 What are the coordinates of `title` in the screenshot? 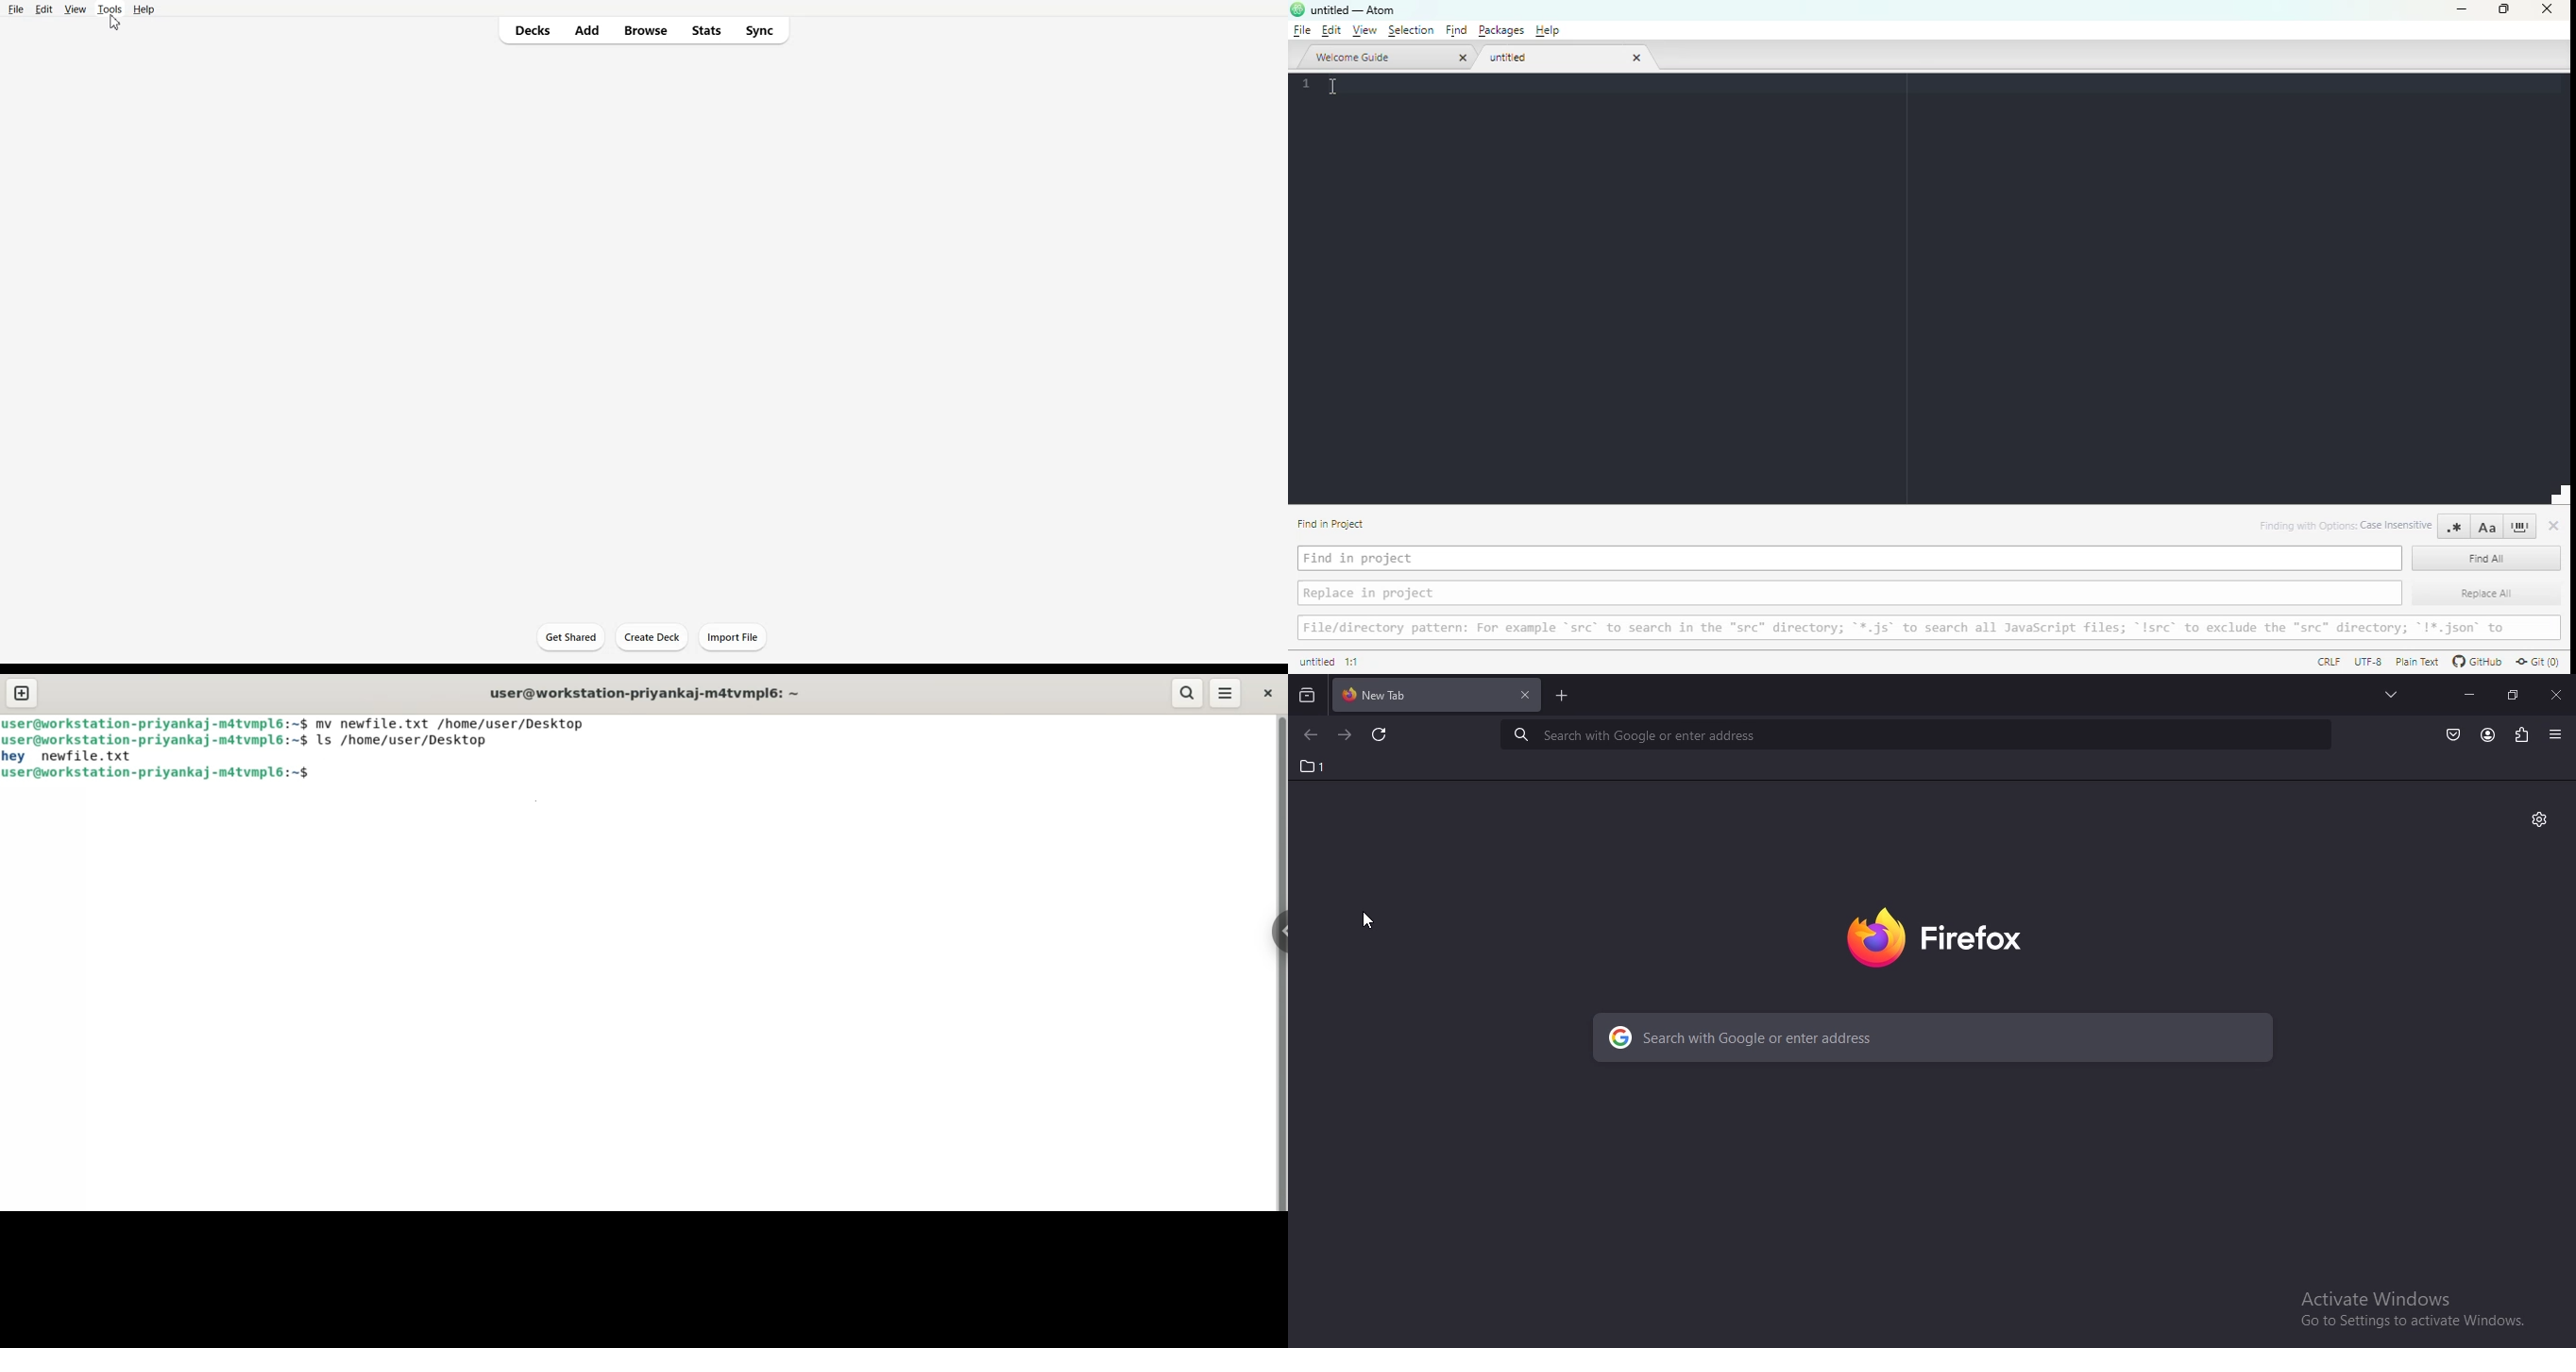 It's located at (1354, 10).